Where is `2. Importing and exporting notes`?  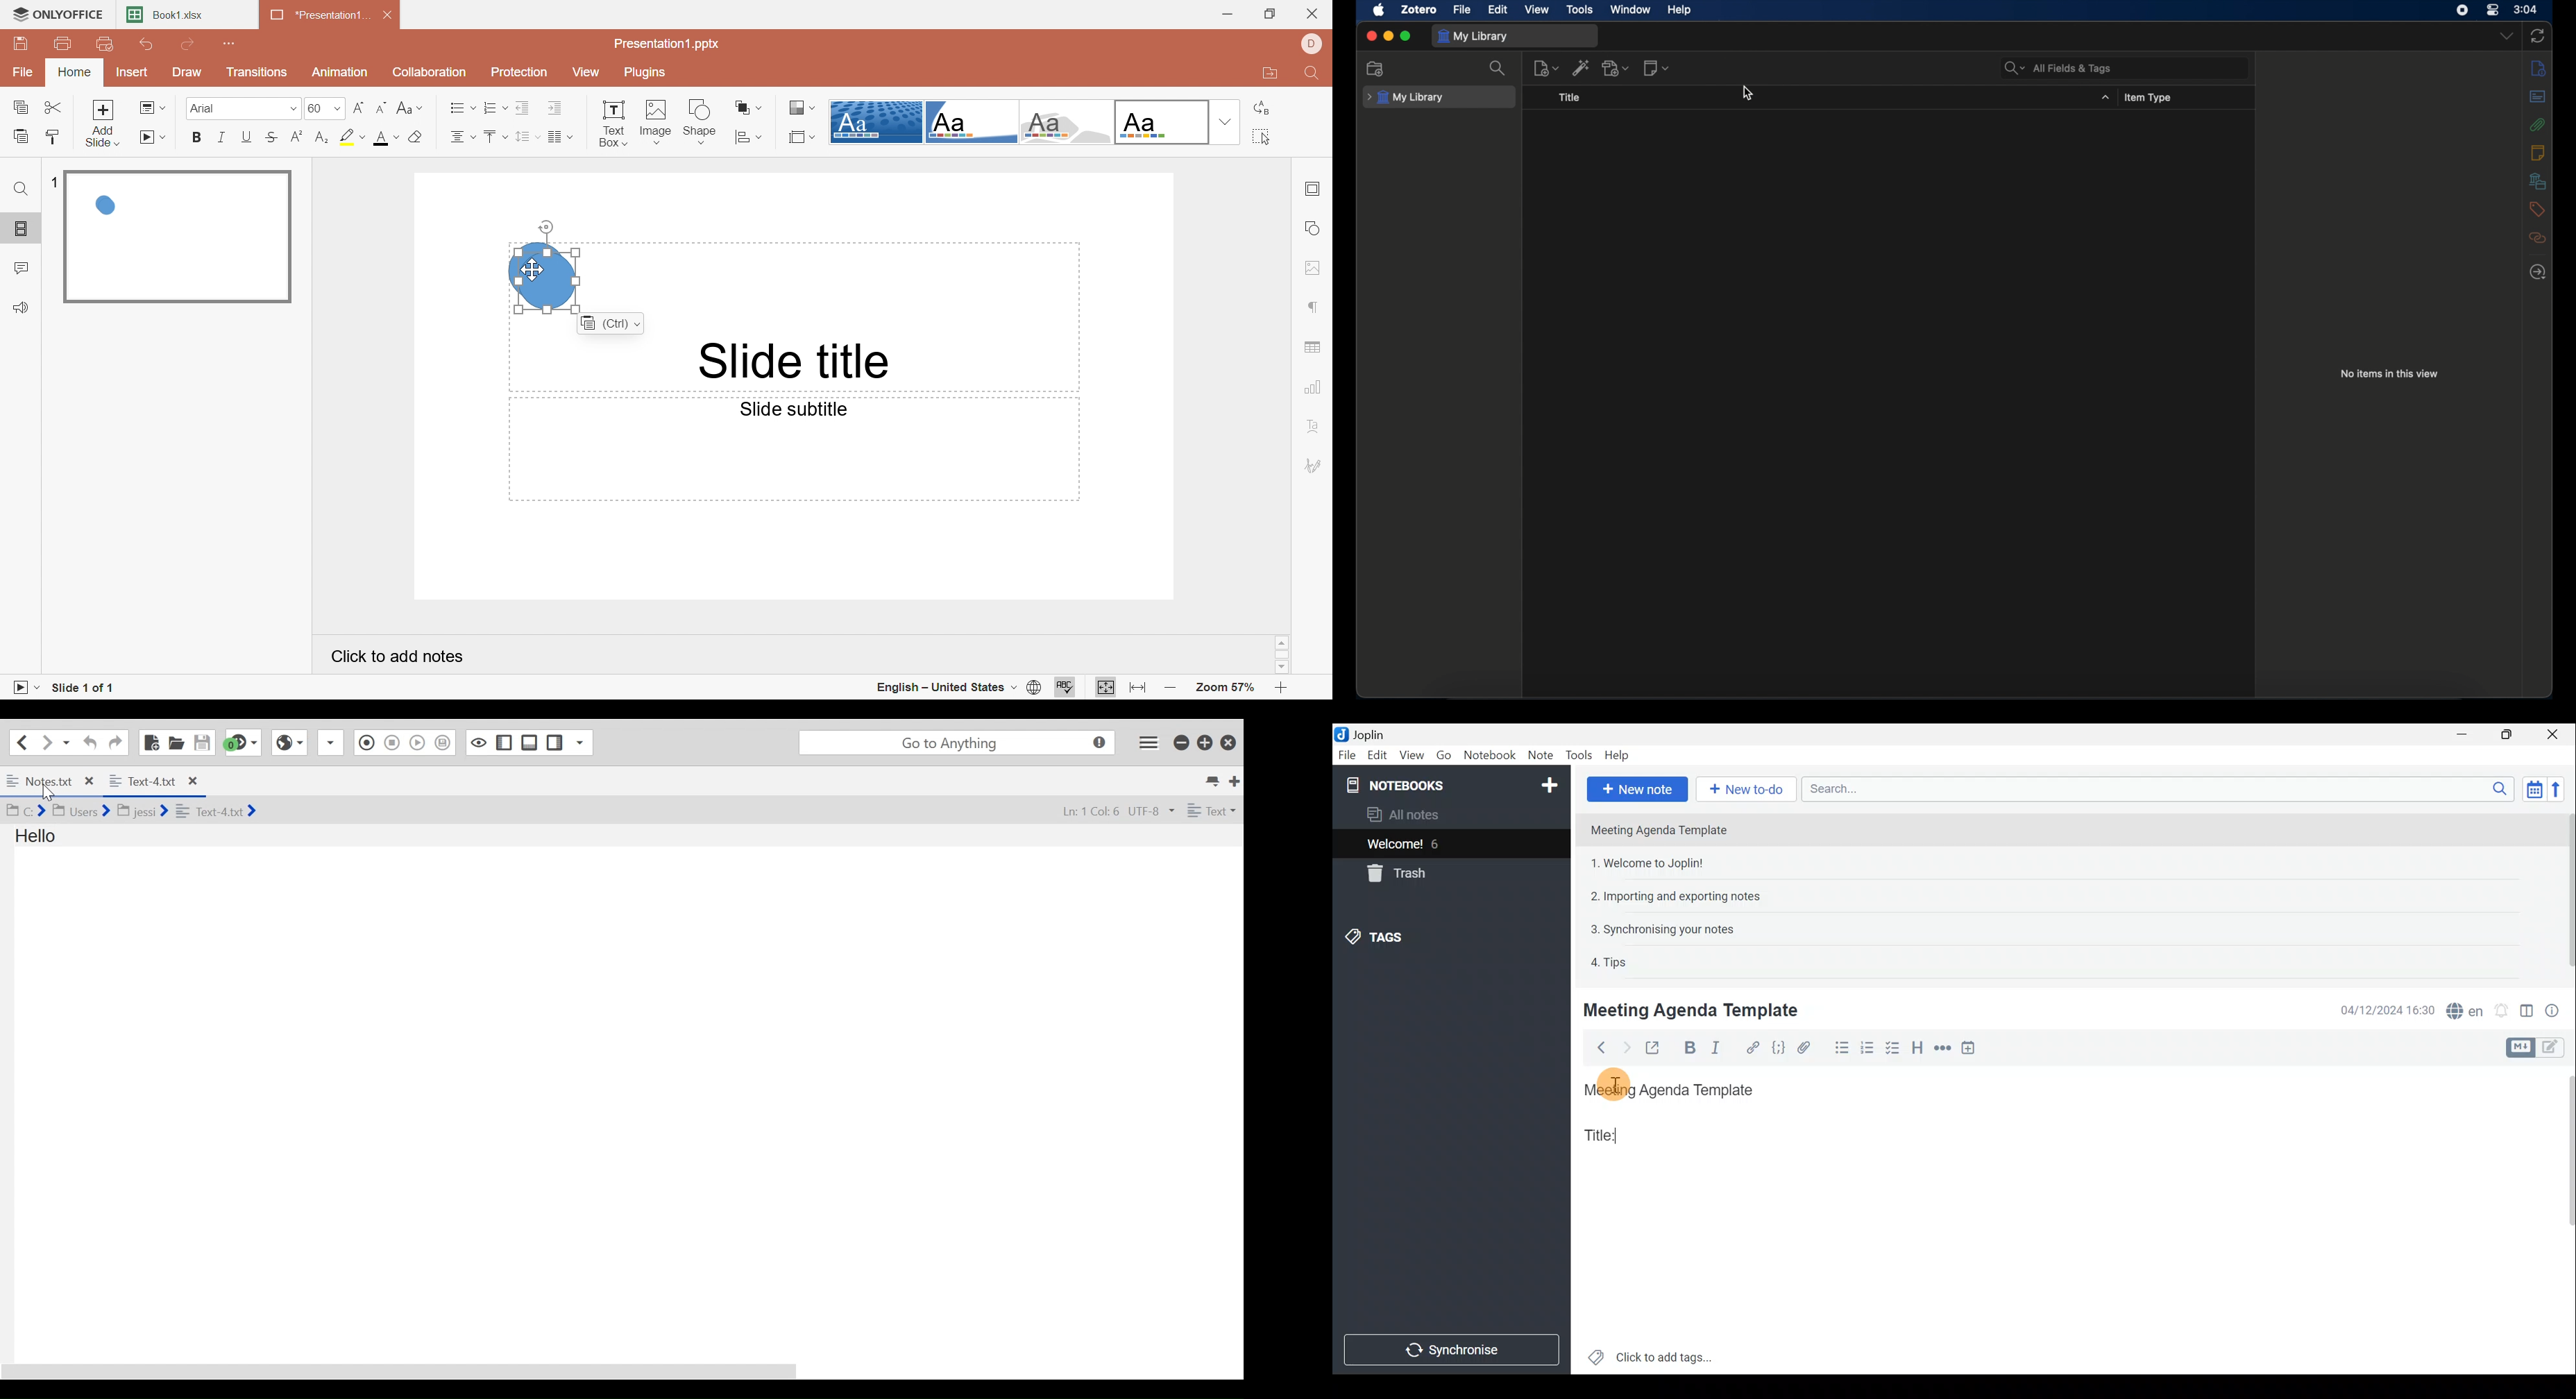
2. Importing and exporting notes is located at coordinates (1680, 896).